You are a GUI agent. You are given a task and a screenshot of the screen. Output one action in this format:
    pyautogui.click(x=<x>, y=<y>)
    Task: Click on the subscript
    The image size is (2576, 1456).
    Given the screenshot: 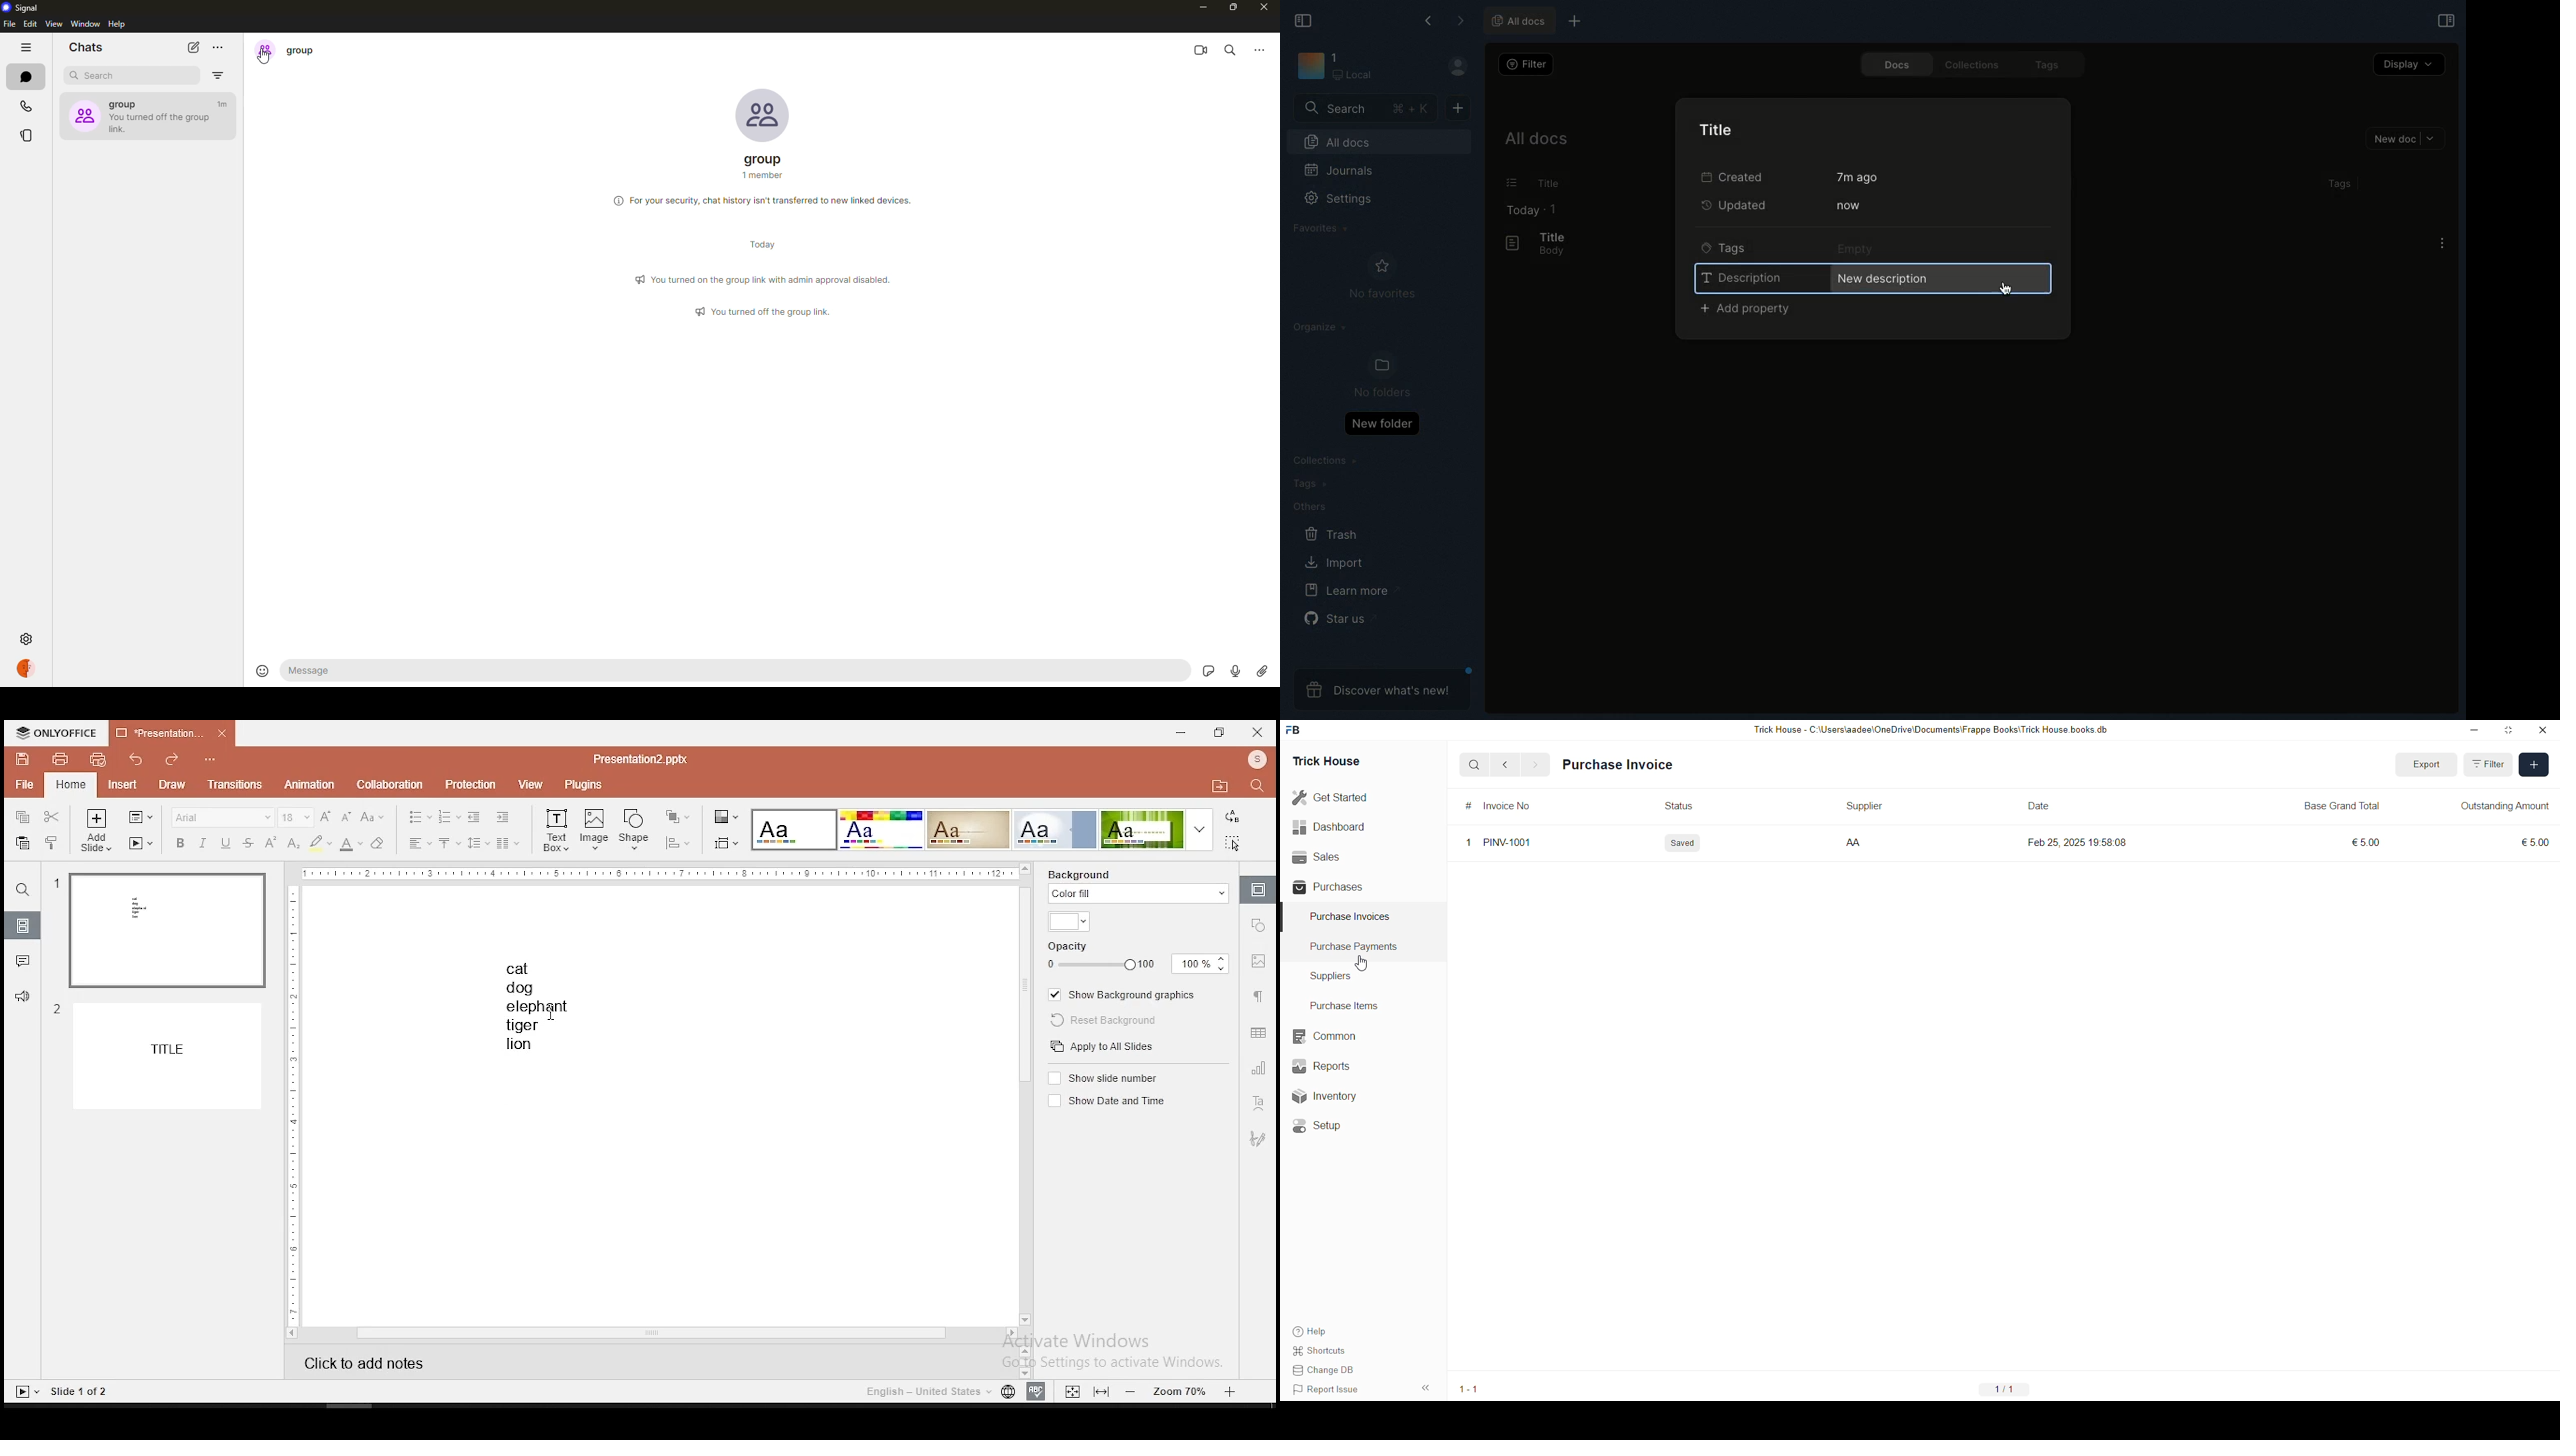 What is the action you would take?
    pyautogui.click(x=292, y=844)
    